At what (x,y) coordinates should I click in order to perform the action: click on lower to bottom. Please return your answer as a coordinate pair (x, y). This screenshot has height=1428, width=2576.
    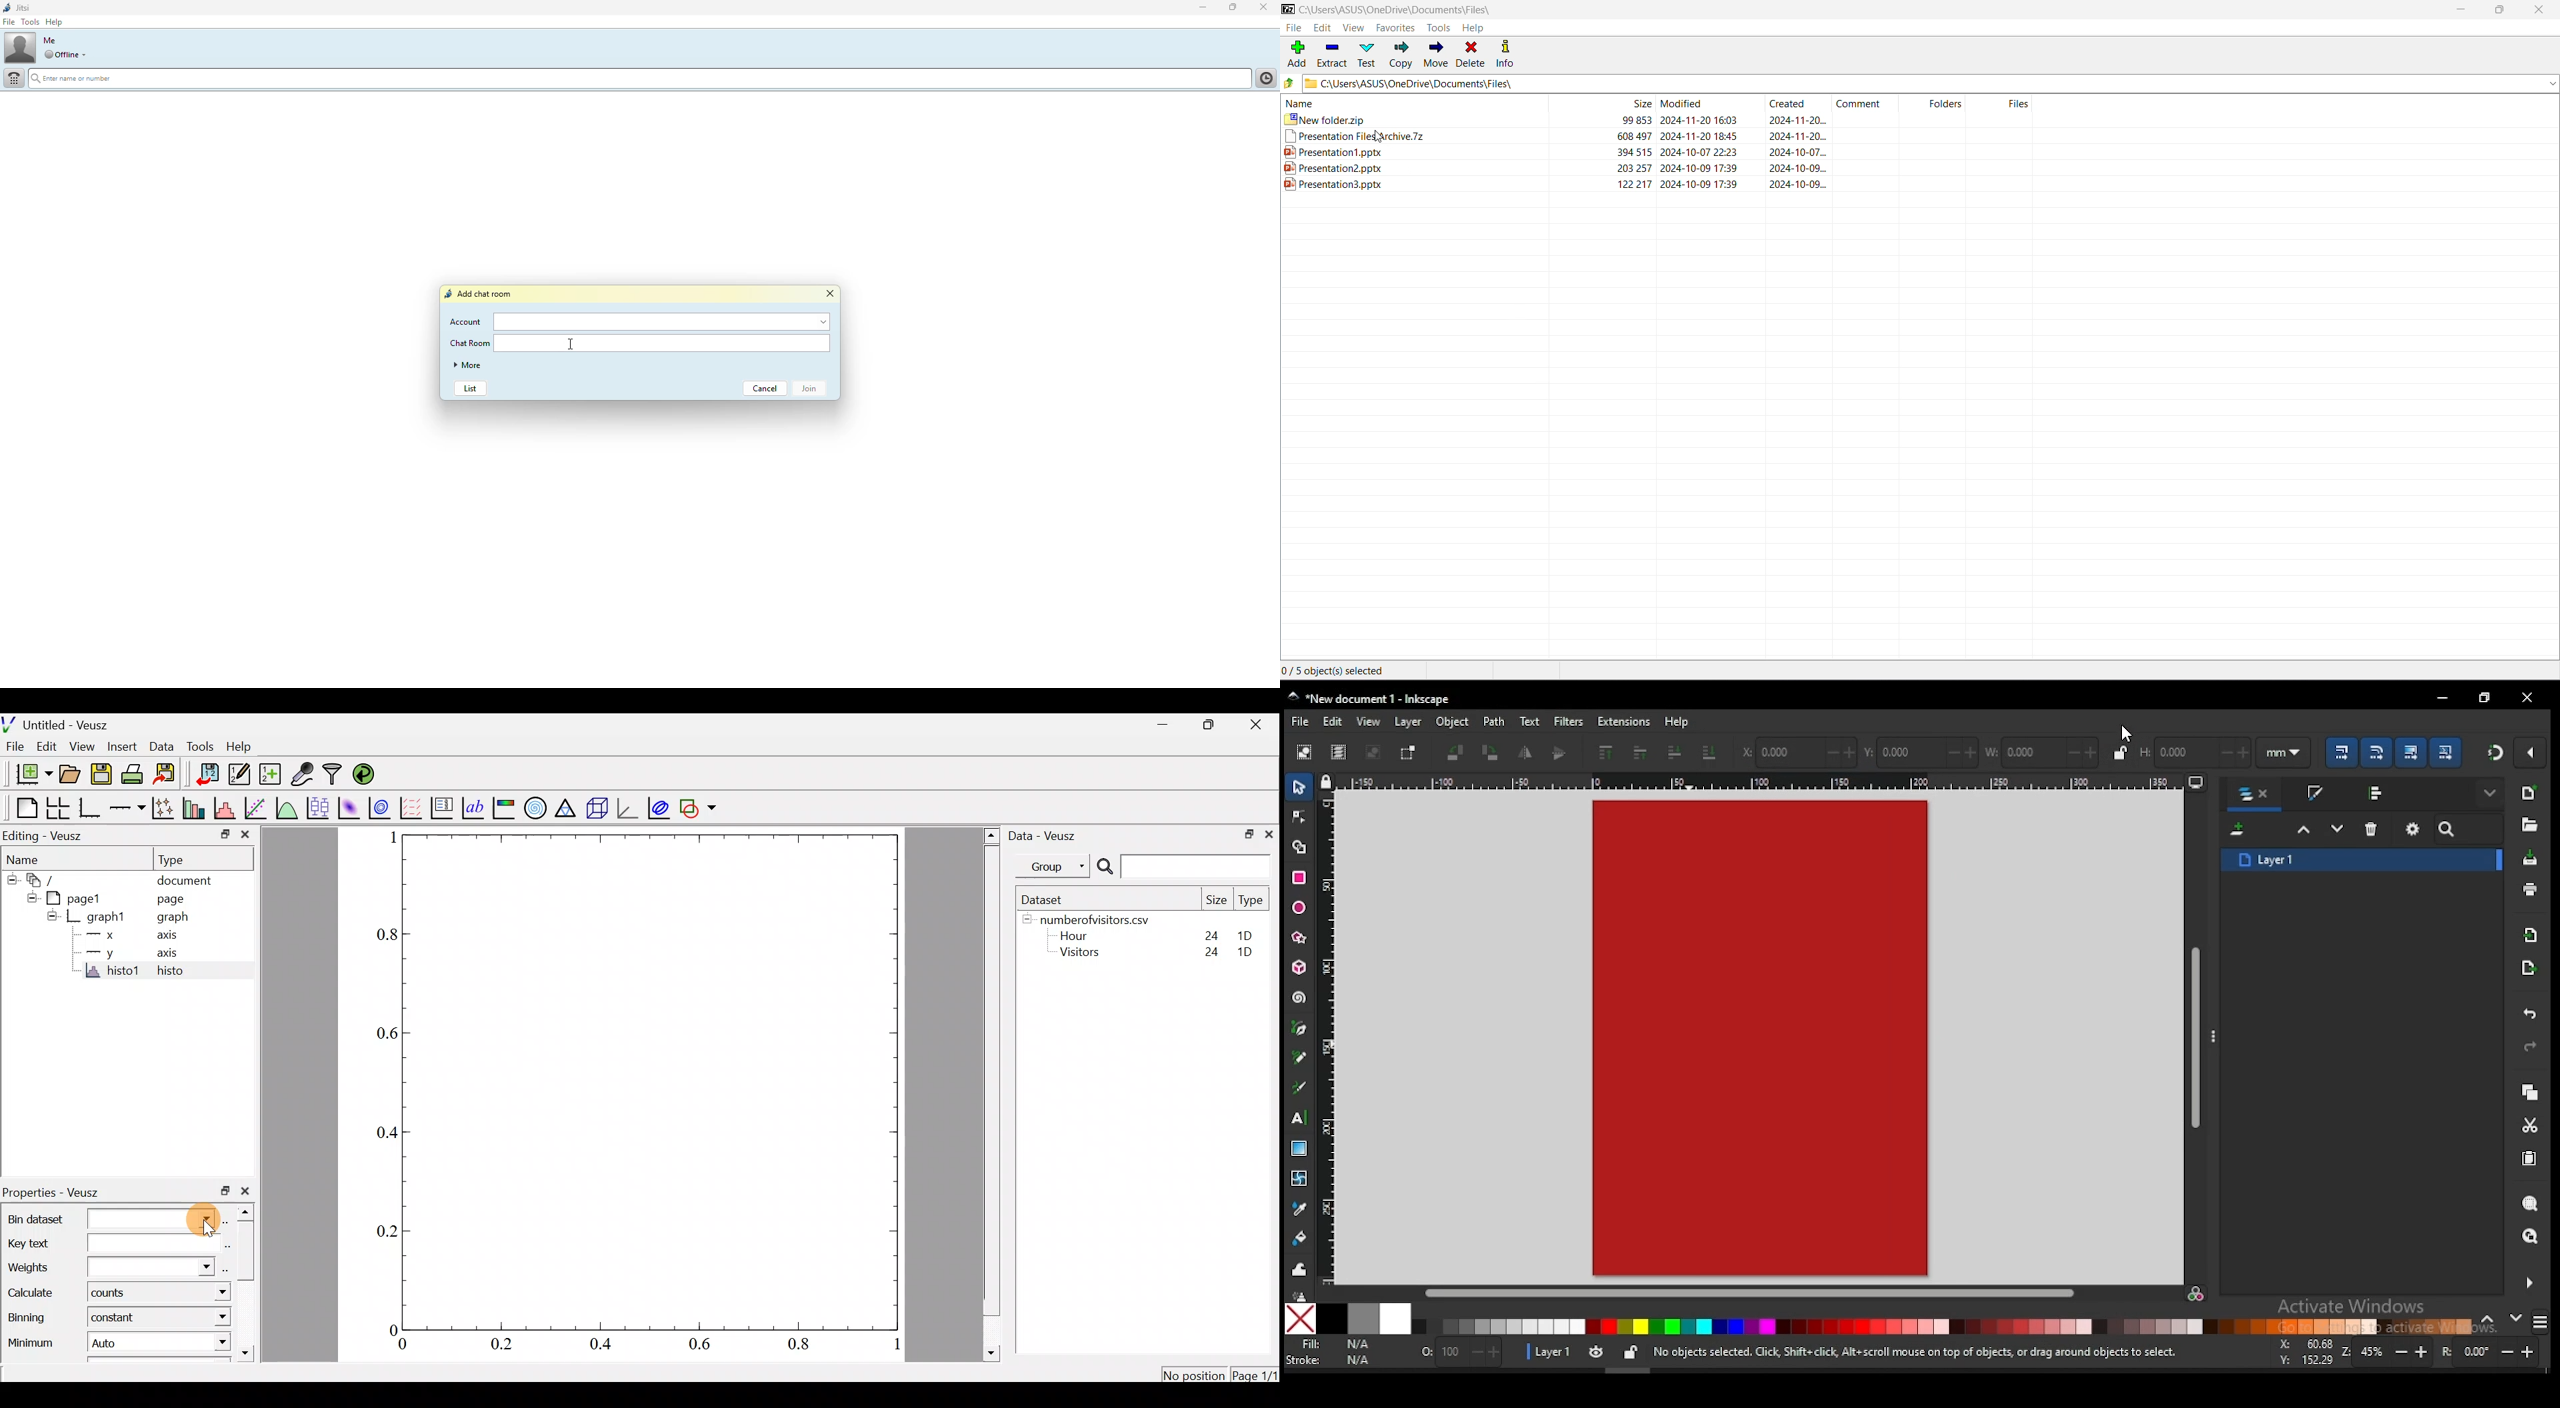
    Looking at the image, I should click on (1711, 754).